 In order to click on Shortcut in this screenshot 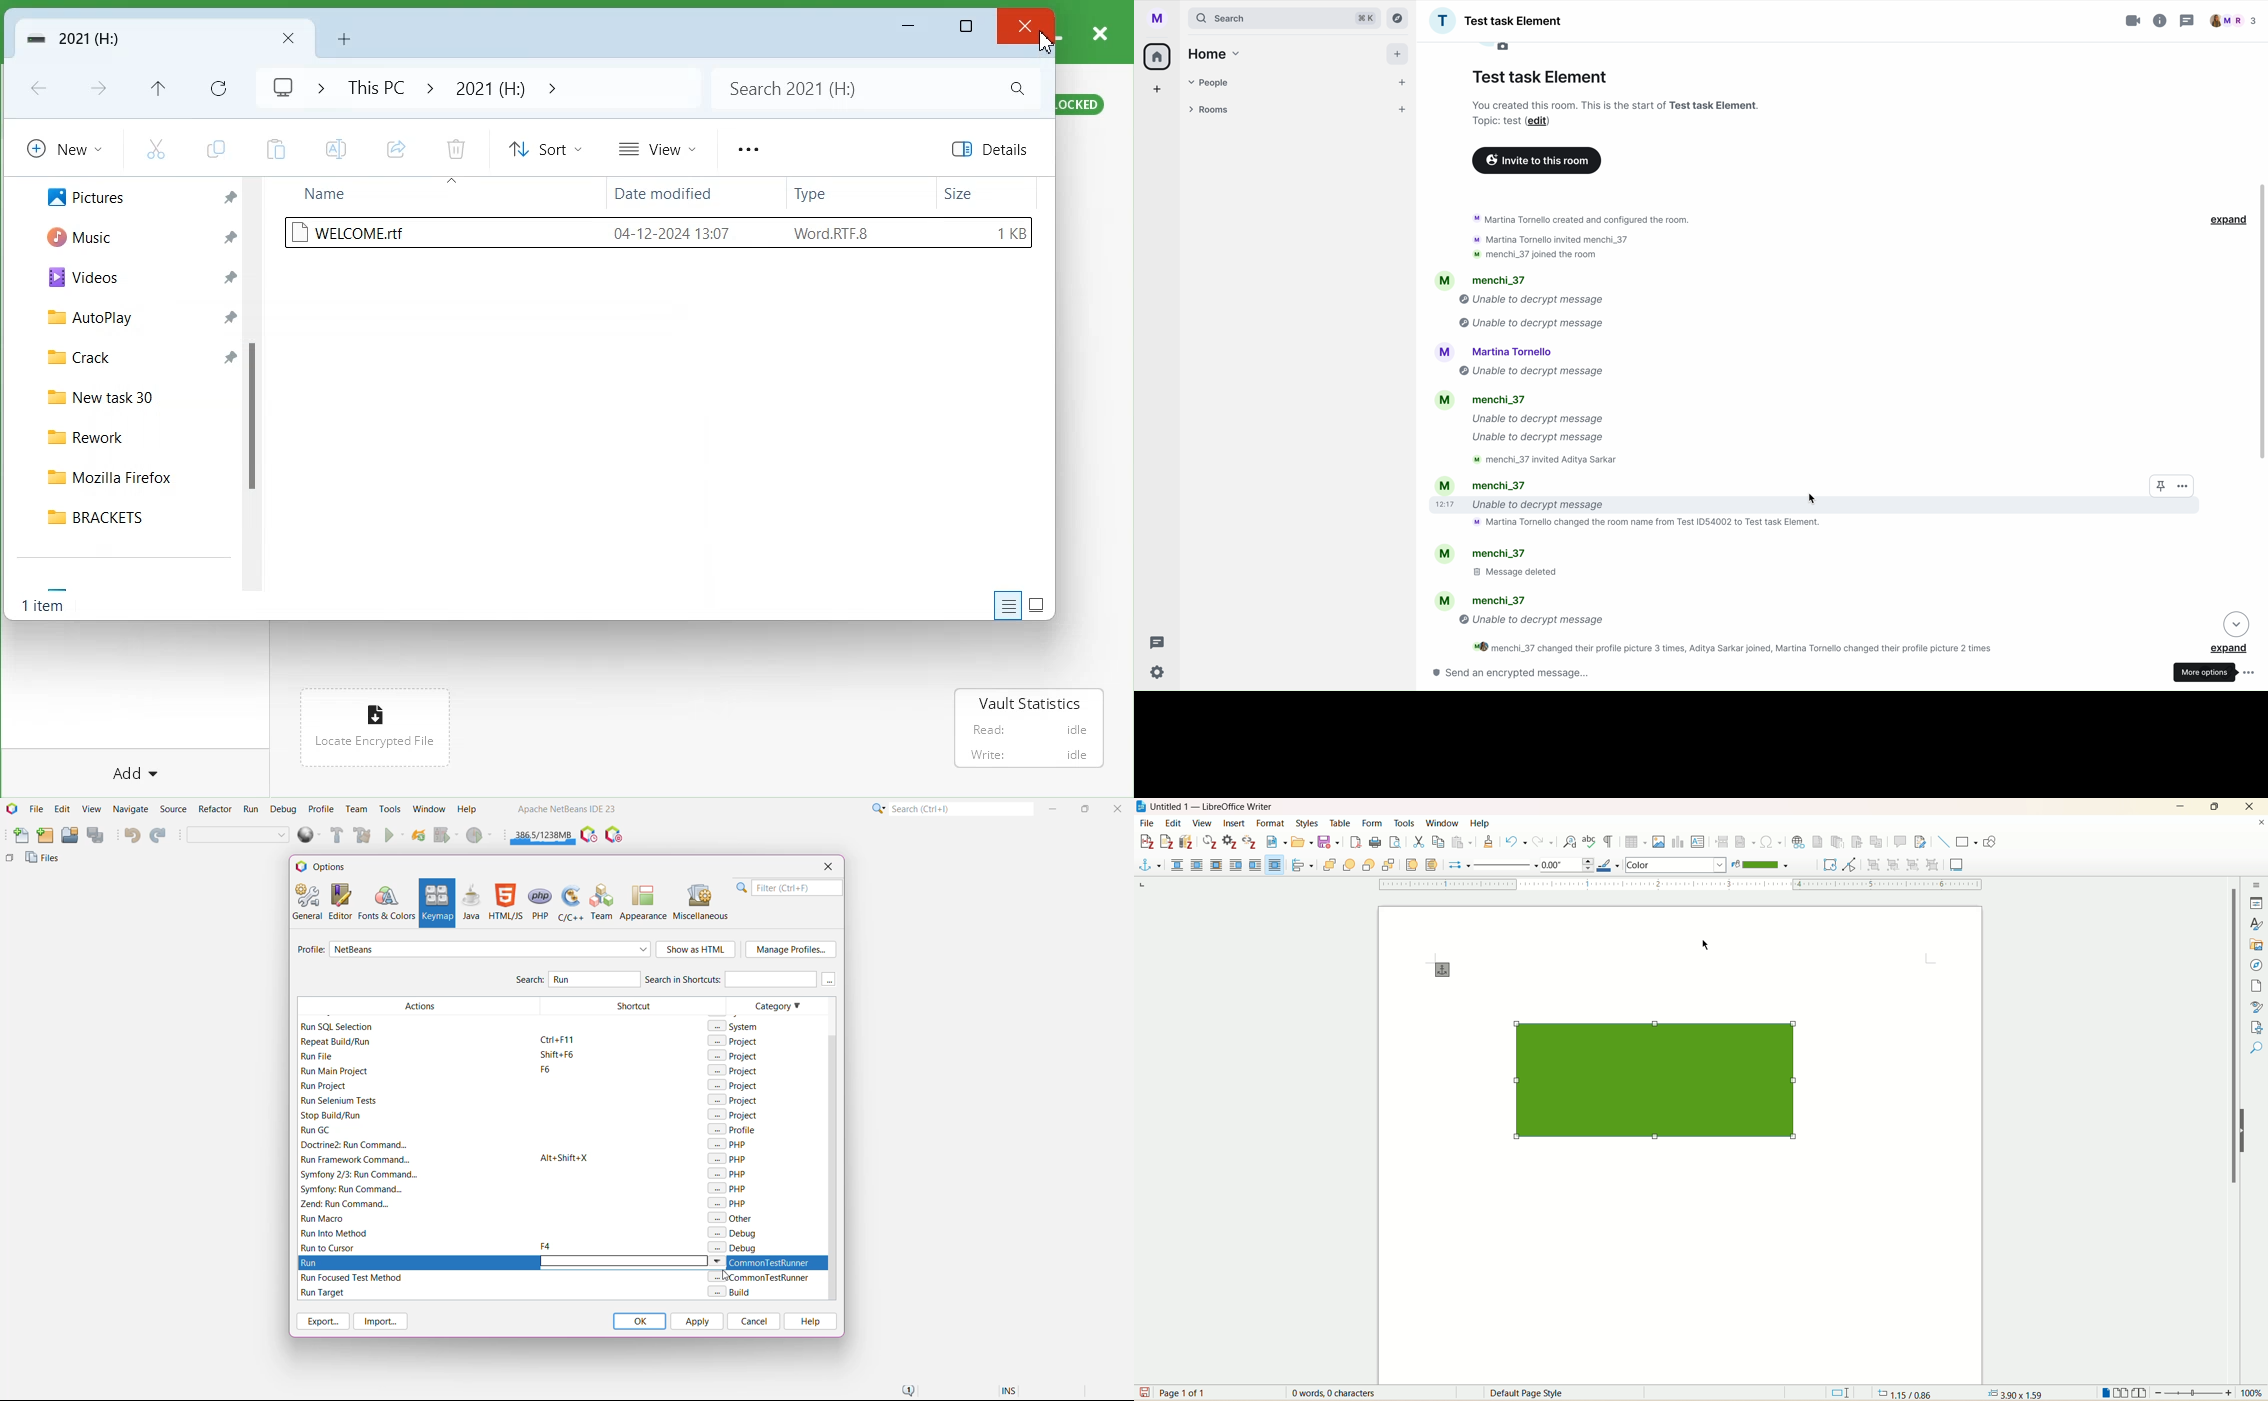, I will do `click(634, 1125)`.